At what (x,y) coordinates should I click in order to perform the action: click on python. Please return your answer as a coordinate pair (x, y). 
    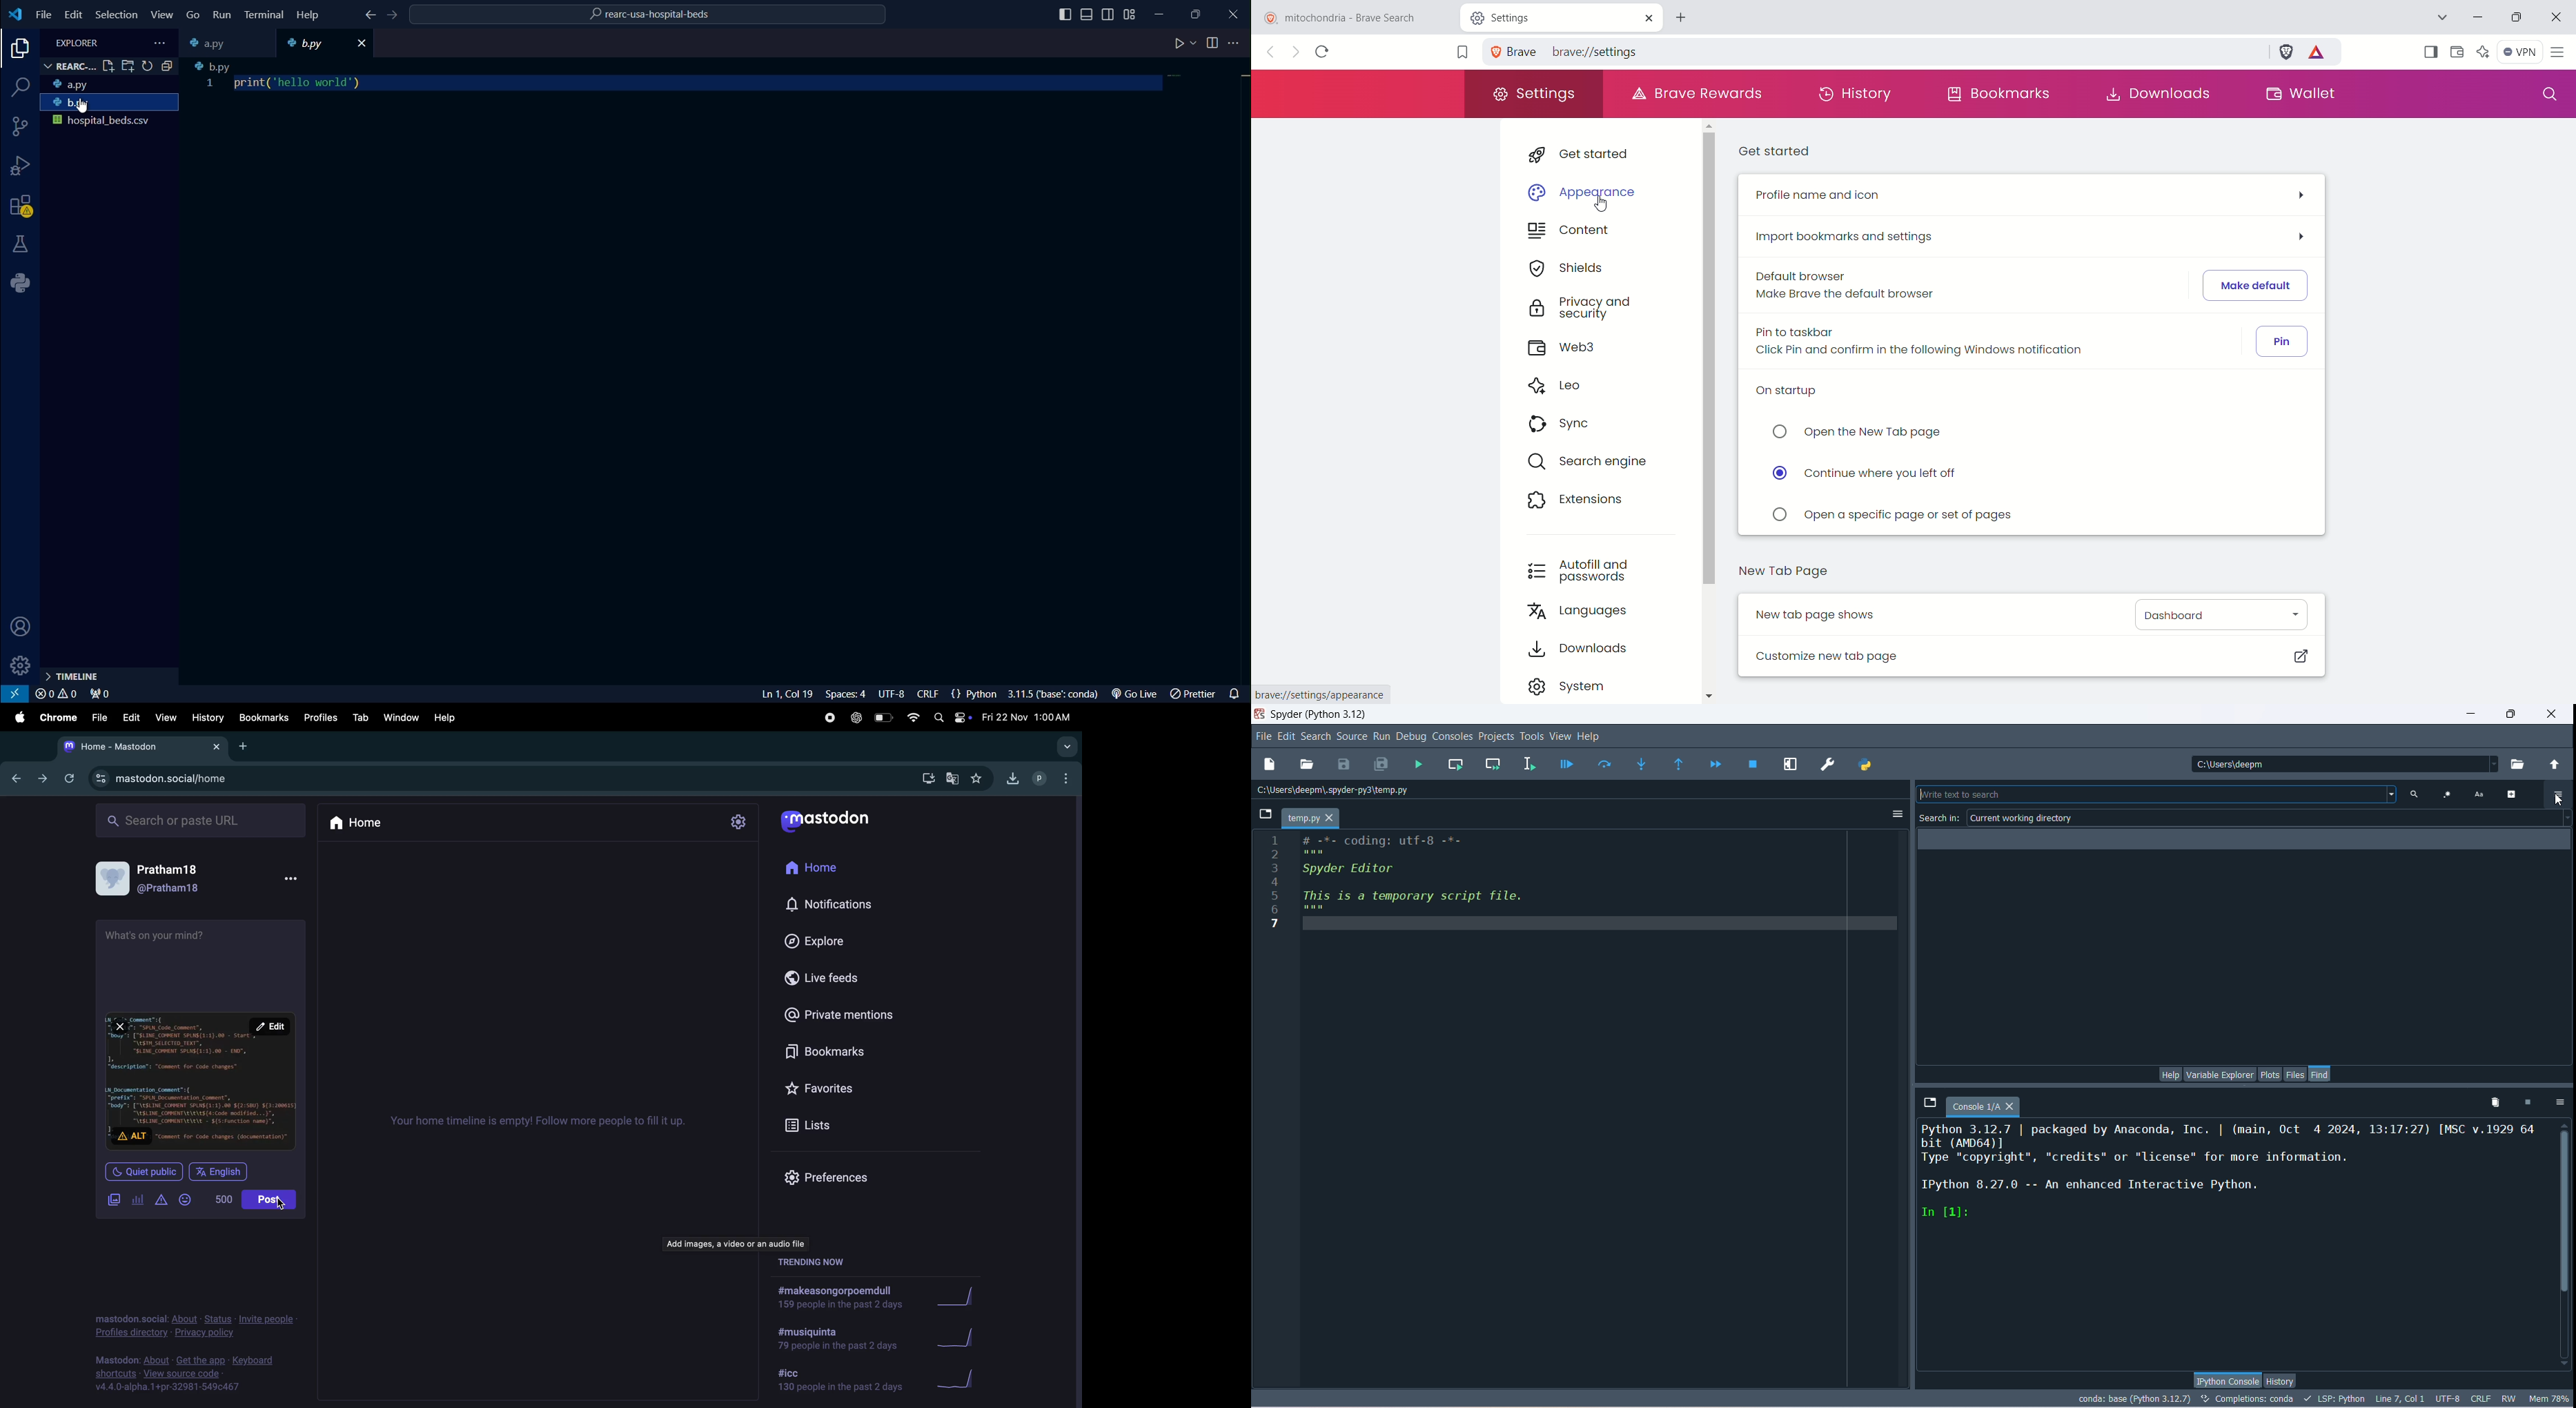
    Looking at the image, I should click on (20, 284).